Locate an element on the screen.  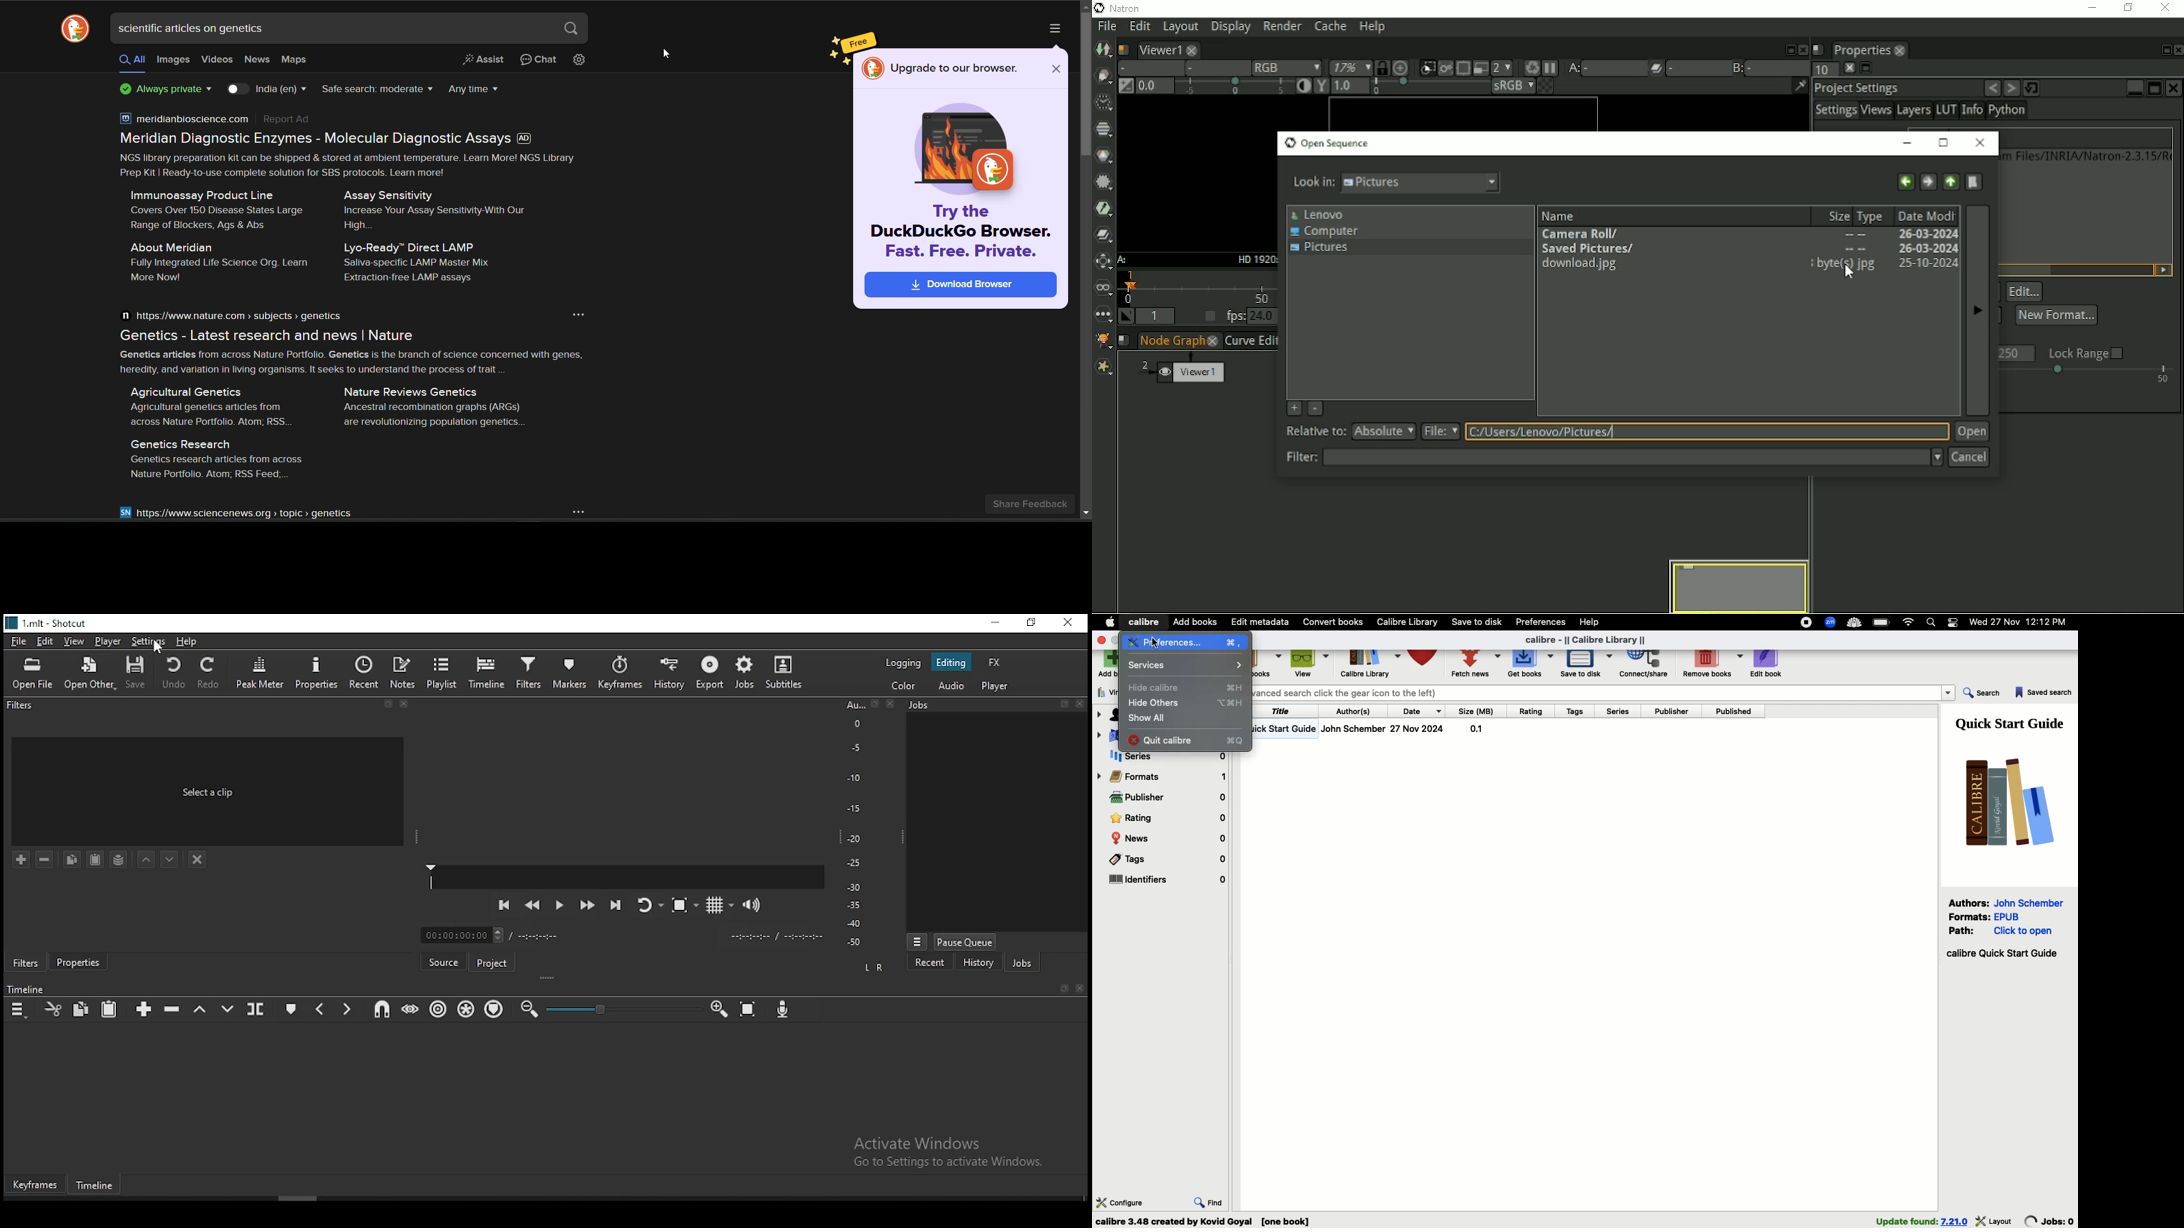
Fetch news is located at coordinates (1477, 666).